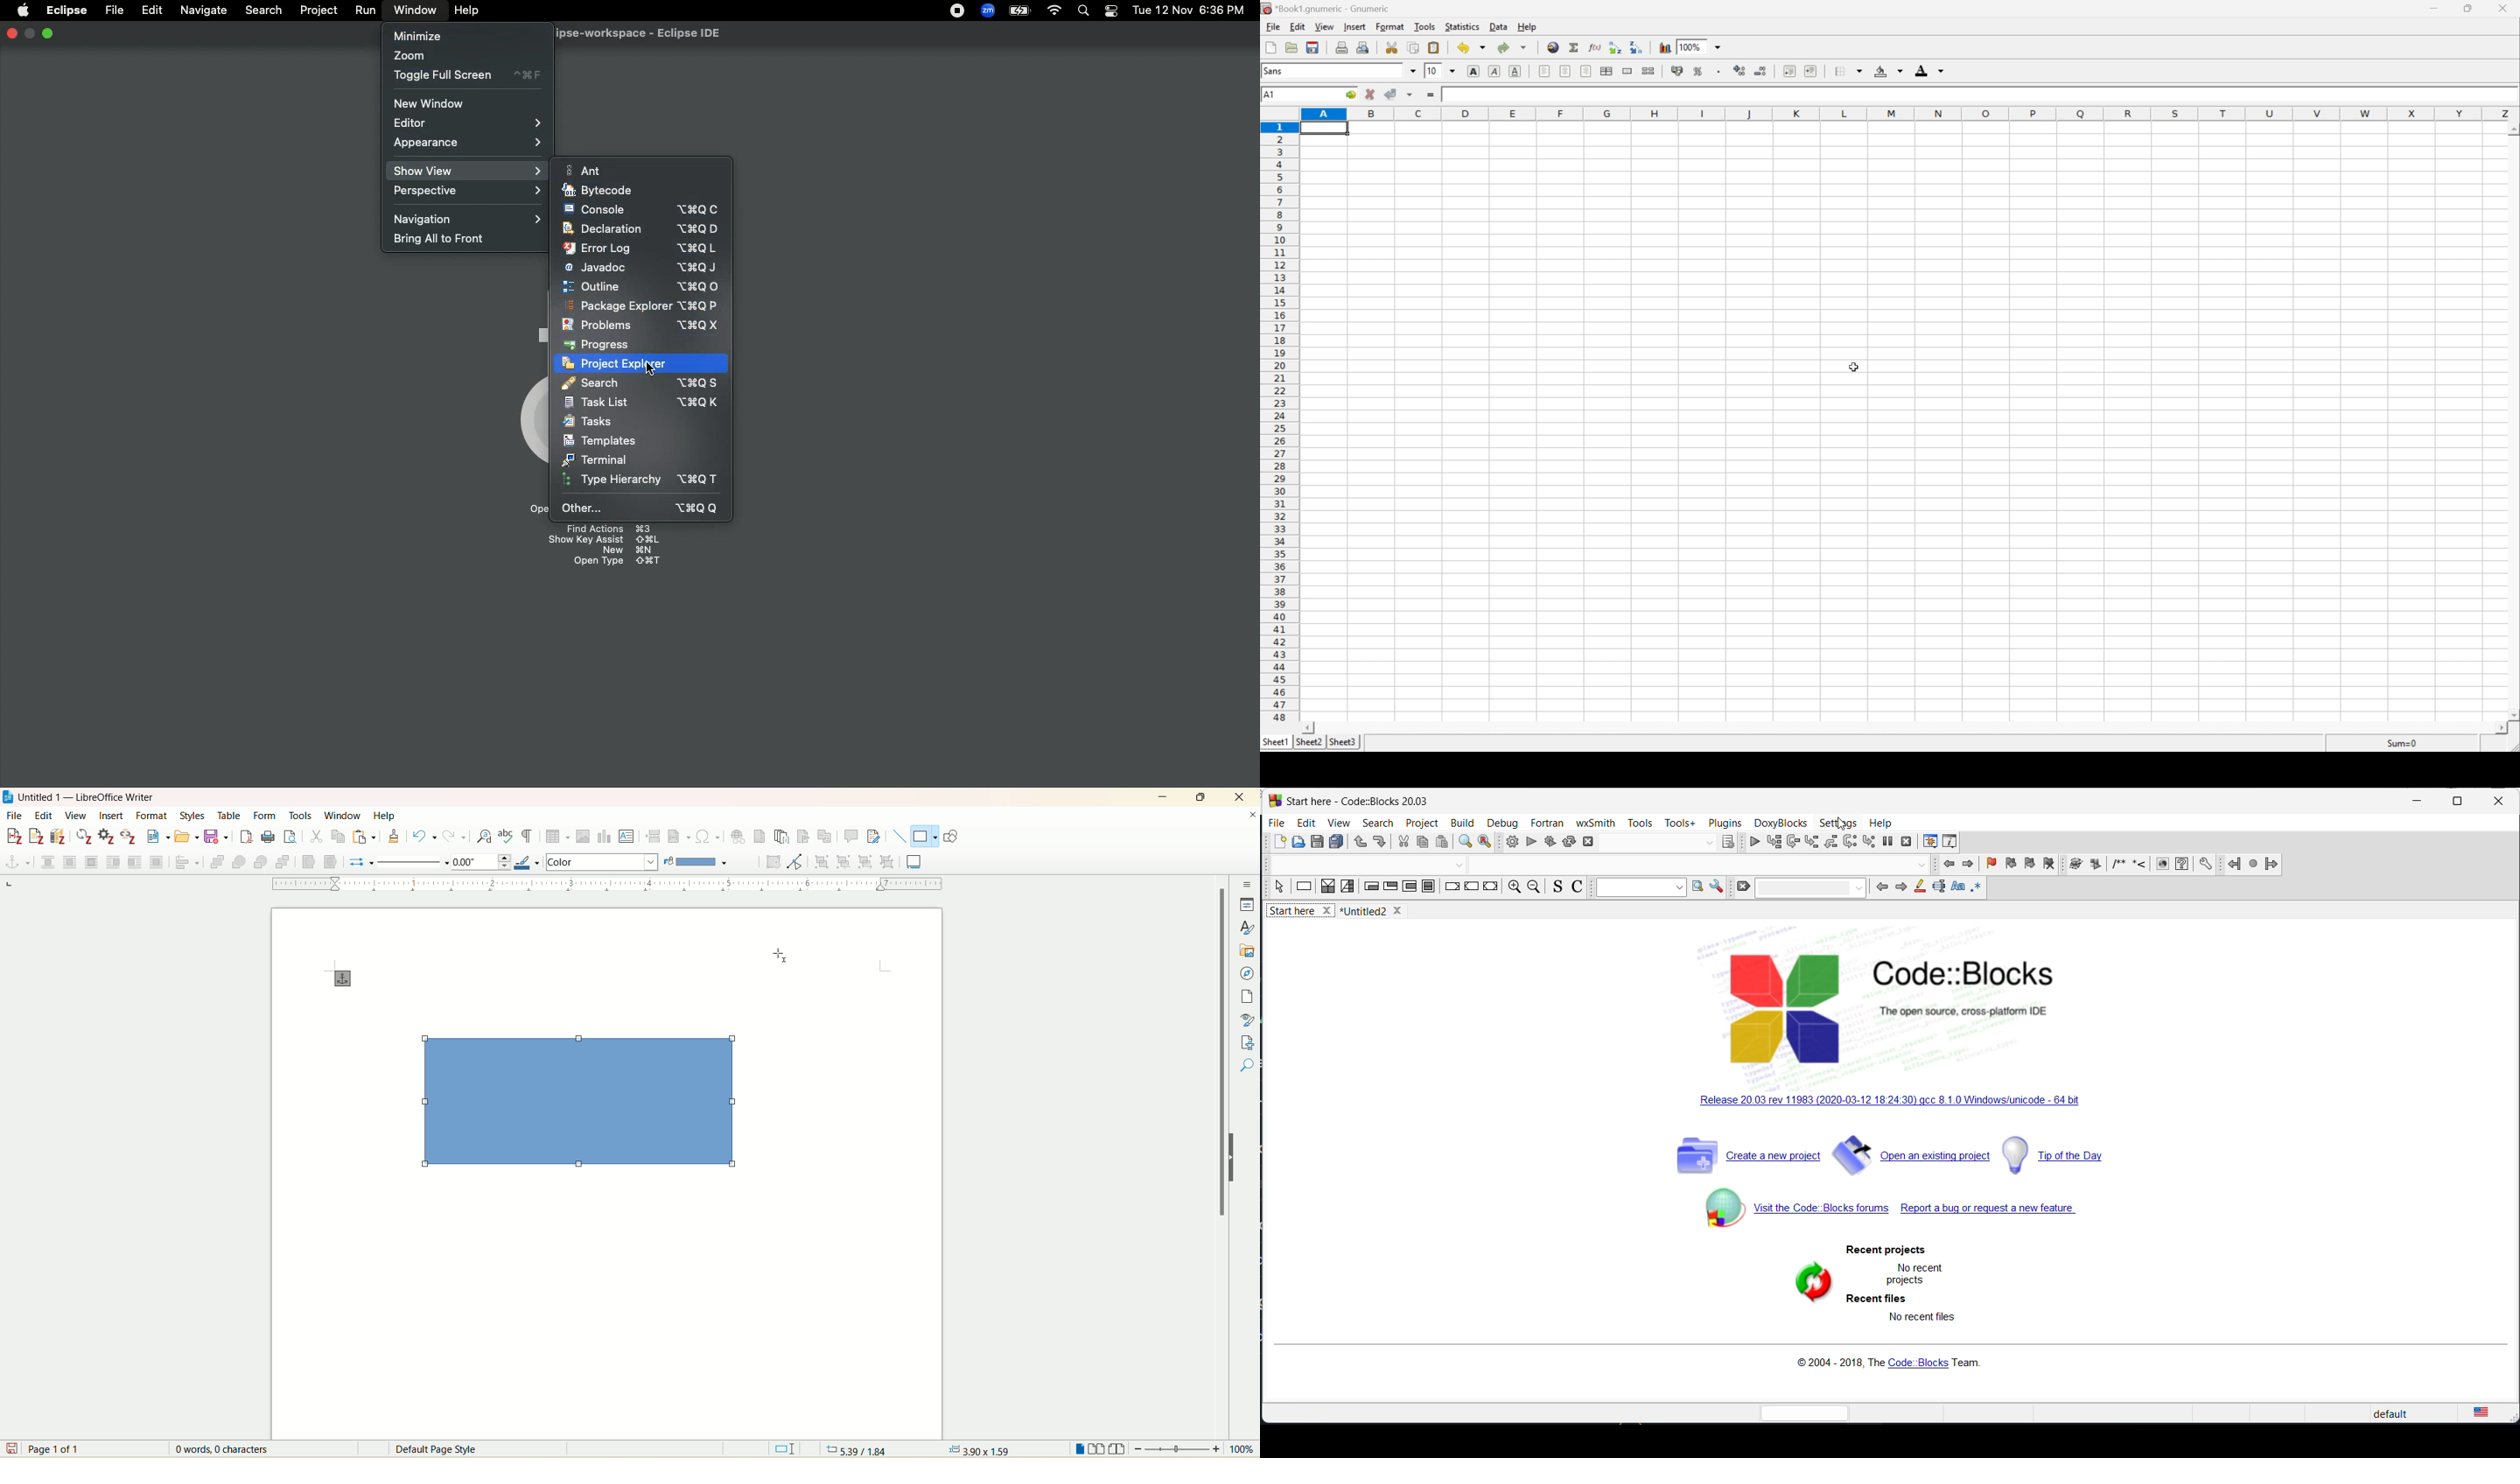 This screenshot has width=2520, height=1484. Describe the element at coordinates (1638, 888) in the screenshot. I see `dropdown` at that location.